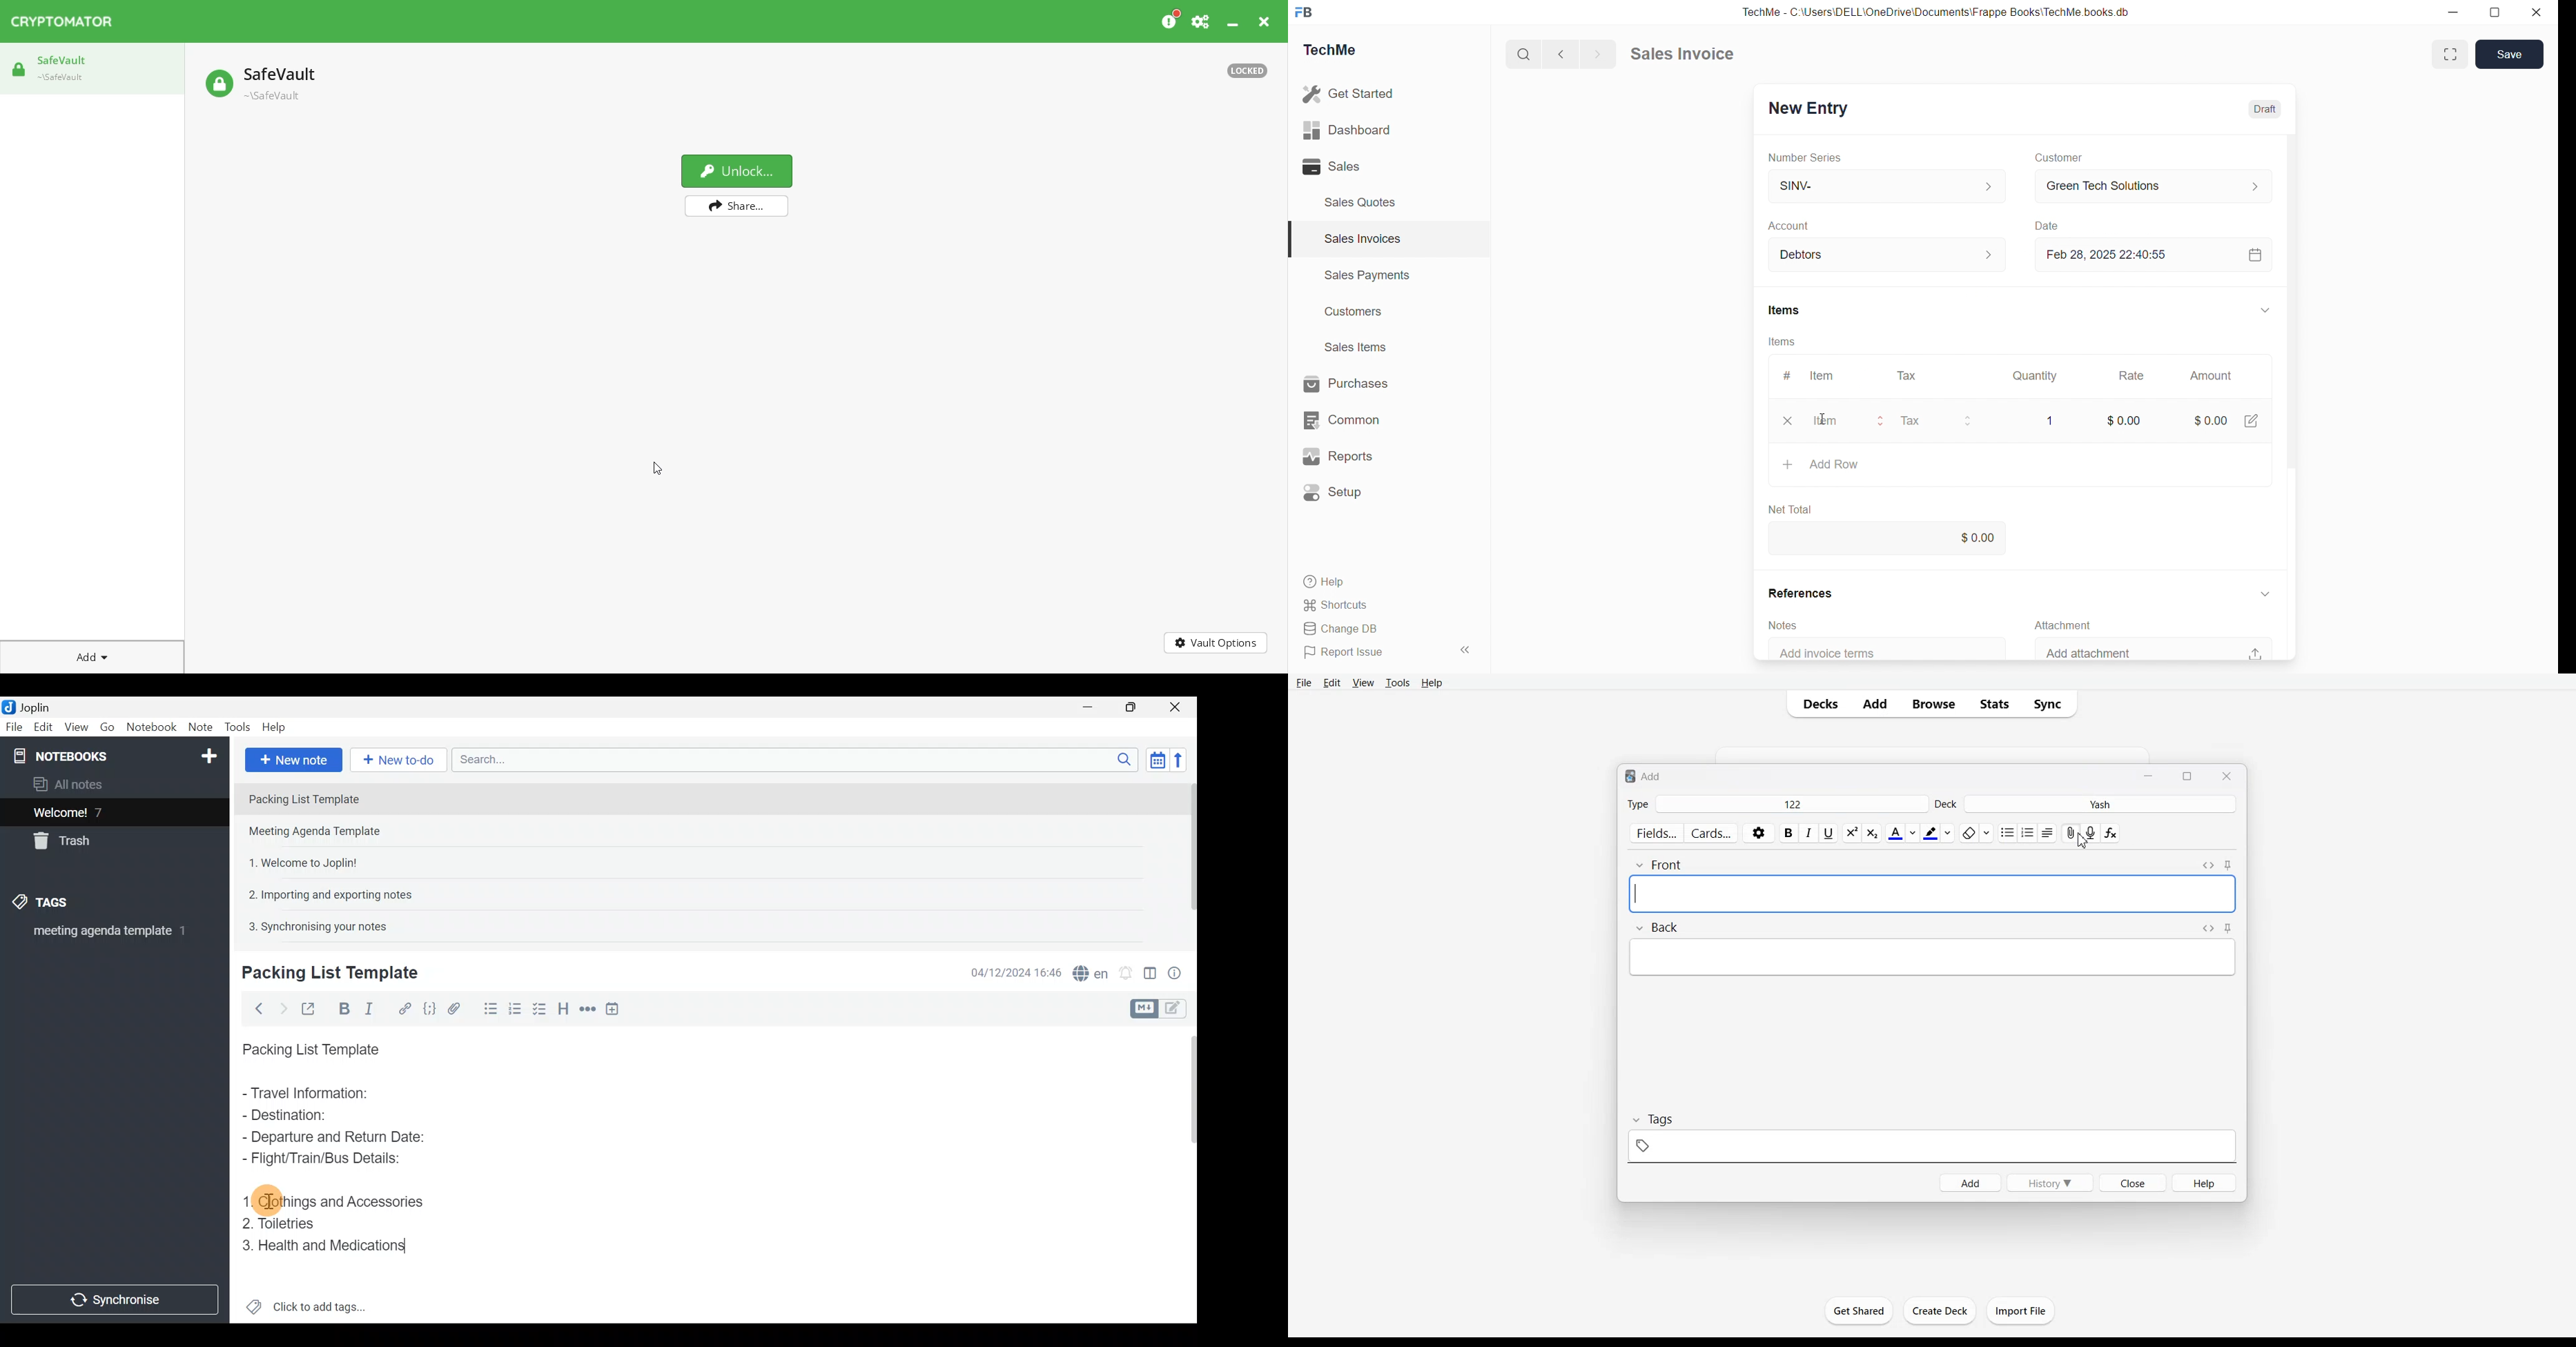 The height and width of the screenshot is (1372, 2576). What do you see at coordinates (1332, 683) in the screenshot?
I see `Edit` at bounding box center [1332, 683].